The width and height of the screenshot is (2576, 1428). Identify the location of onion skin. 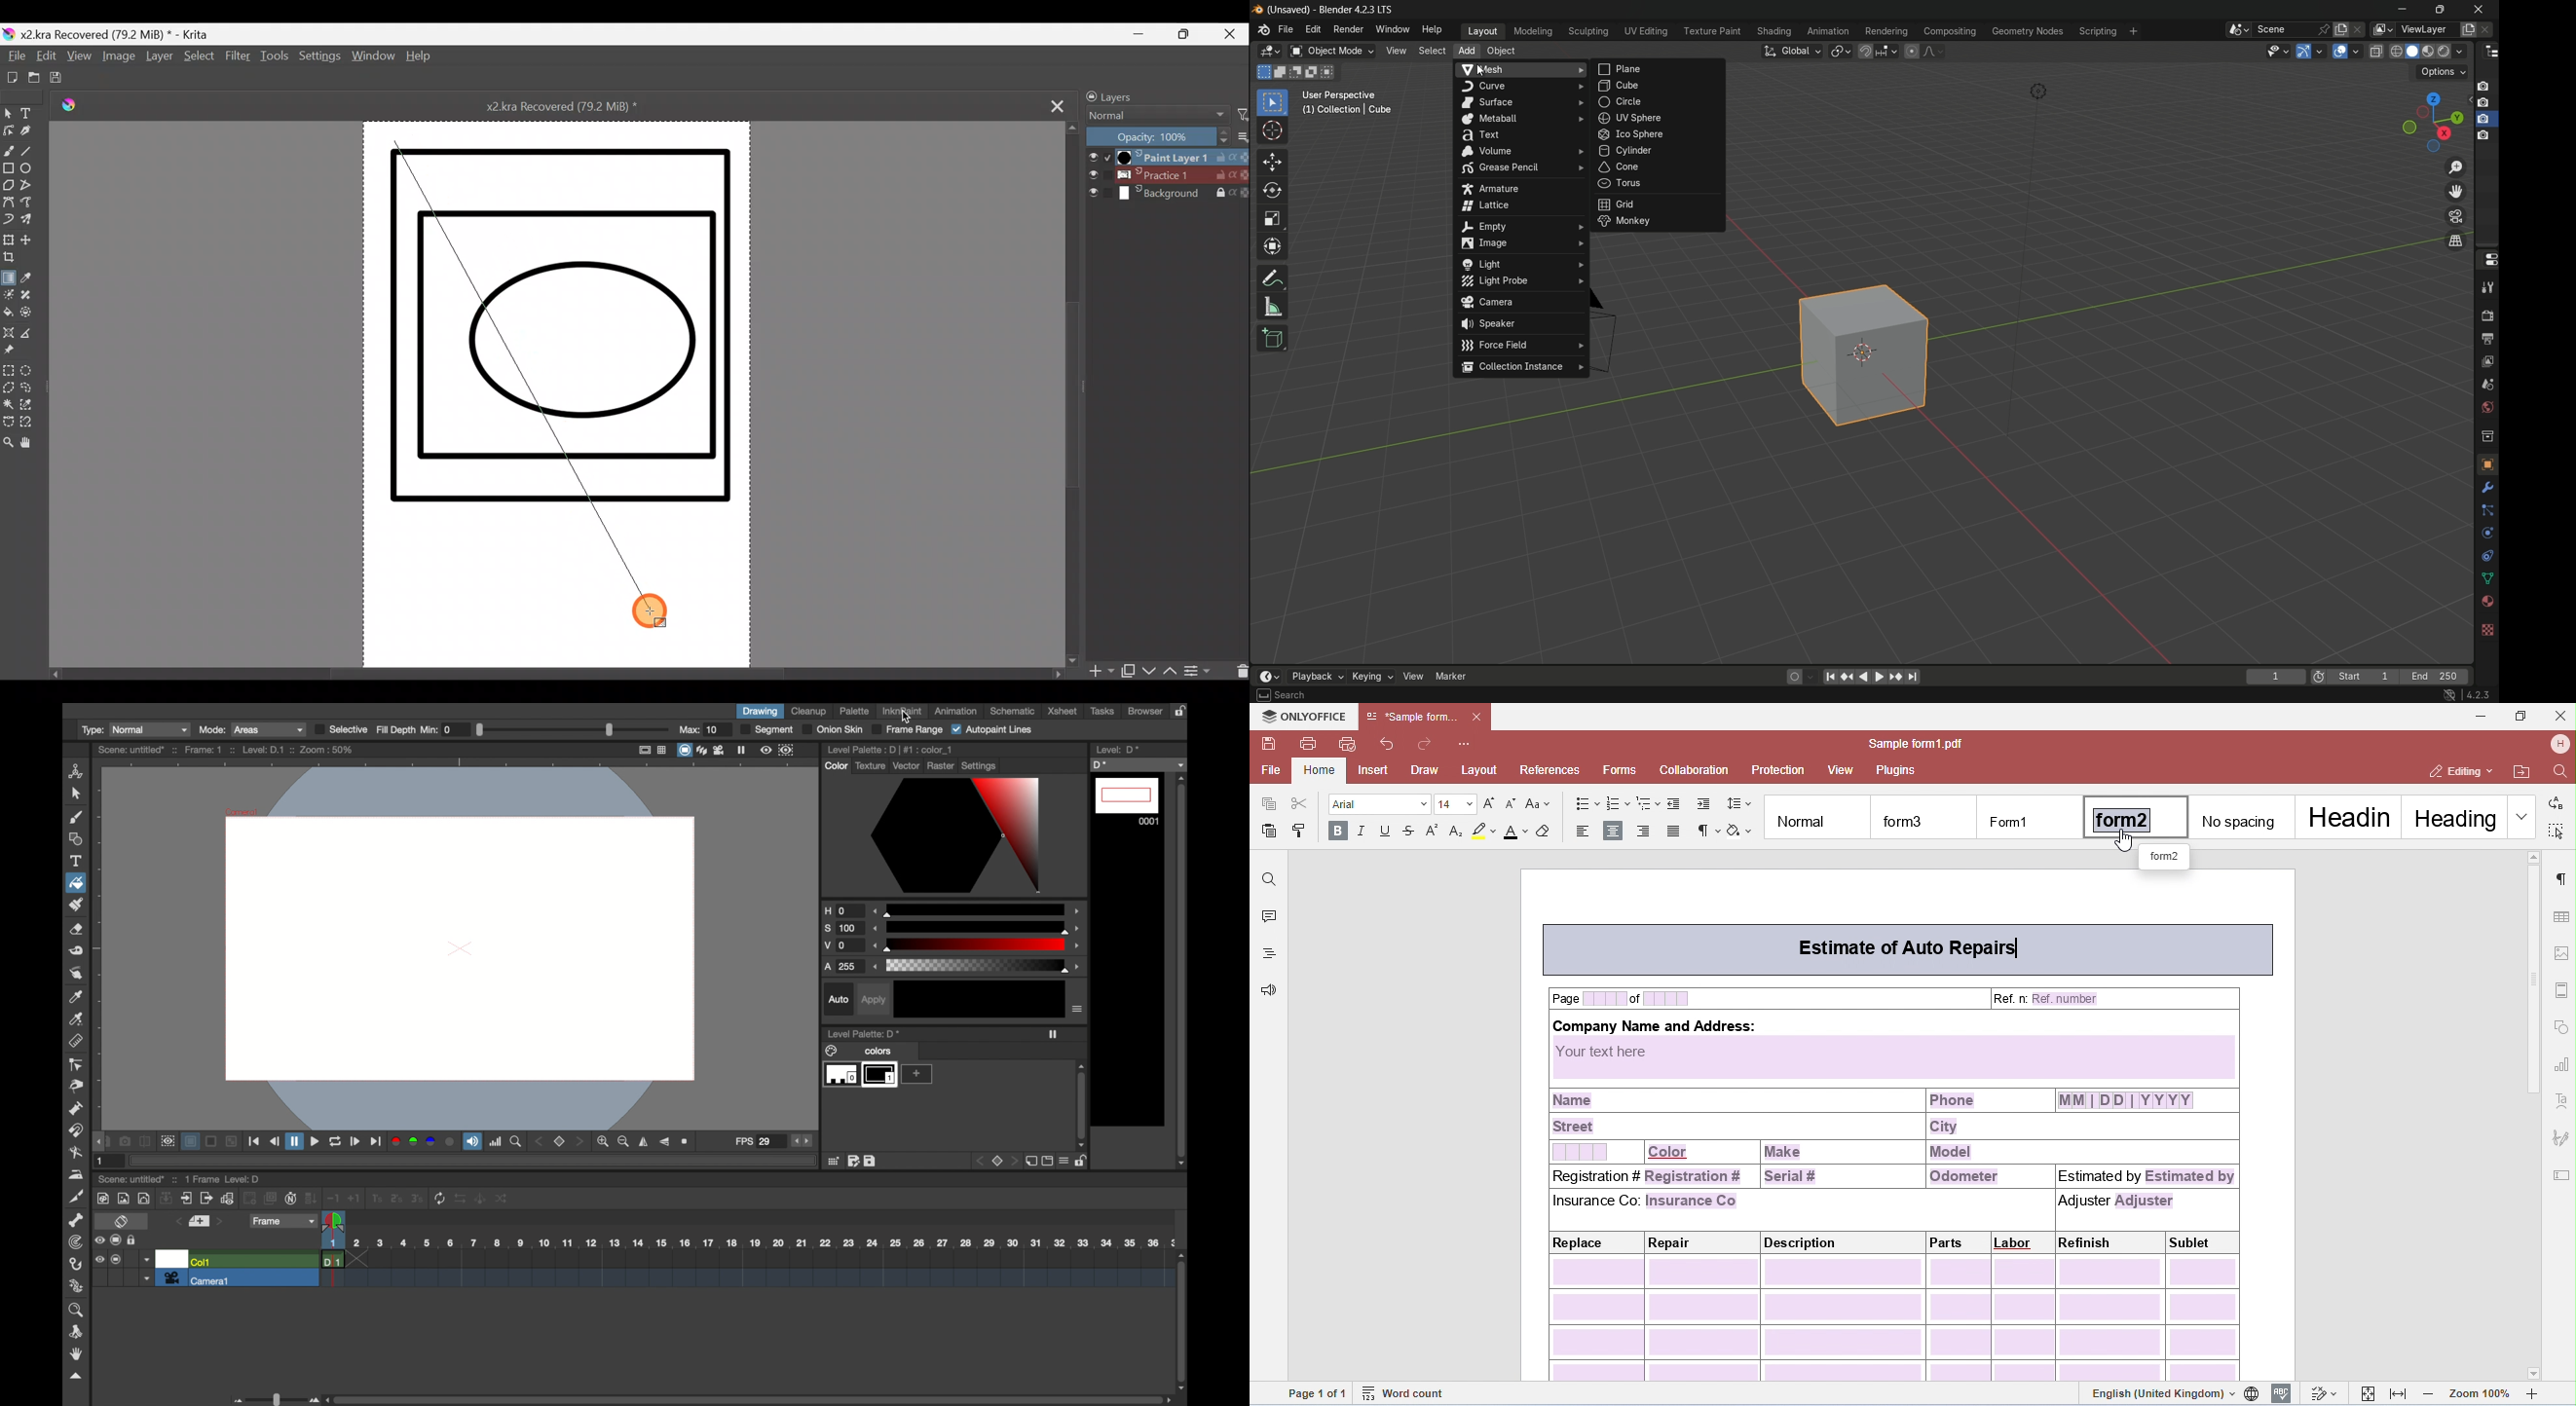
(833, 729).